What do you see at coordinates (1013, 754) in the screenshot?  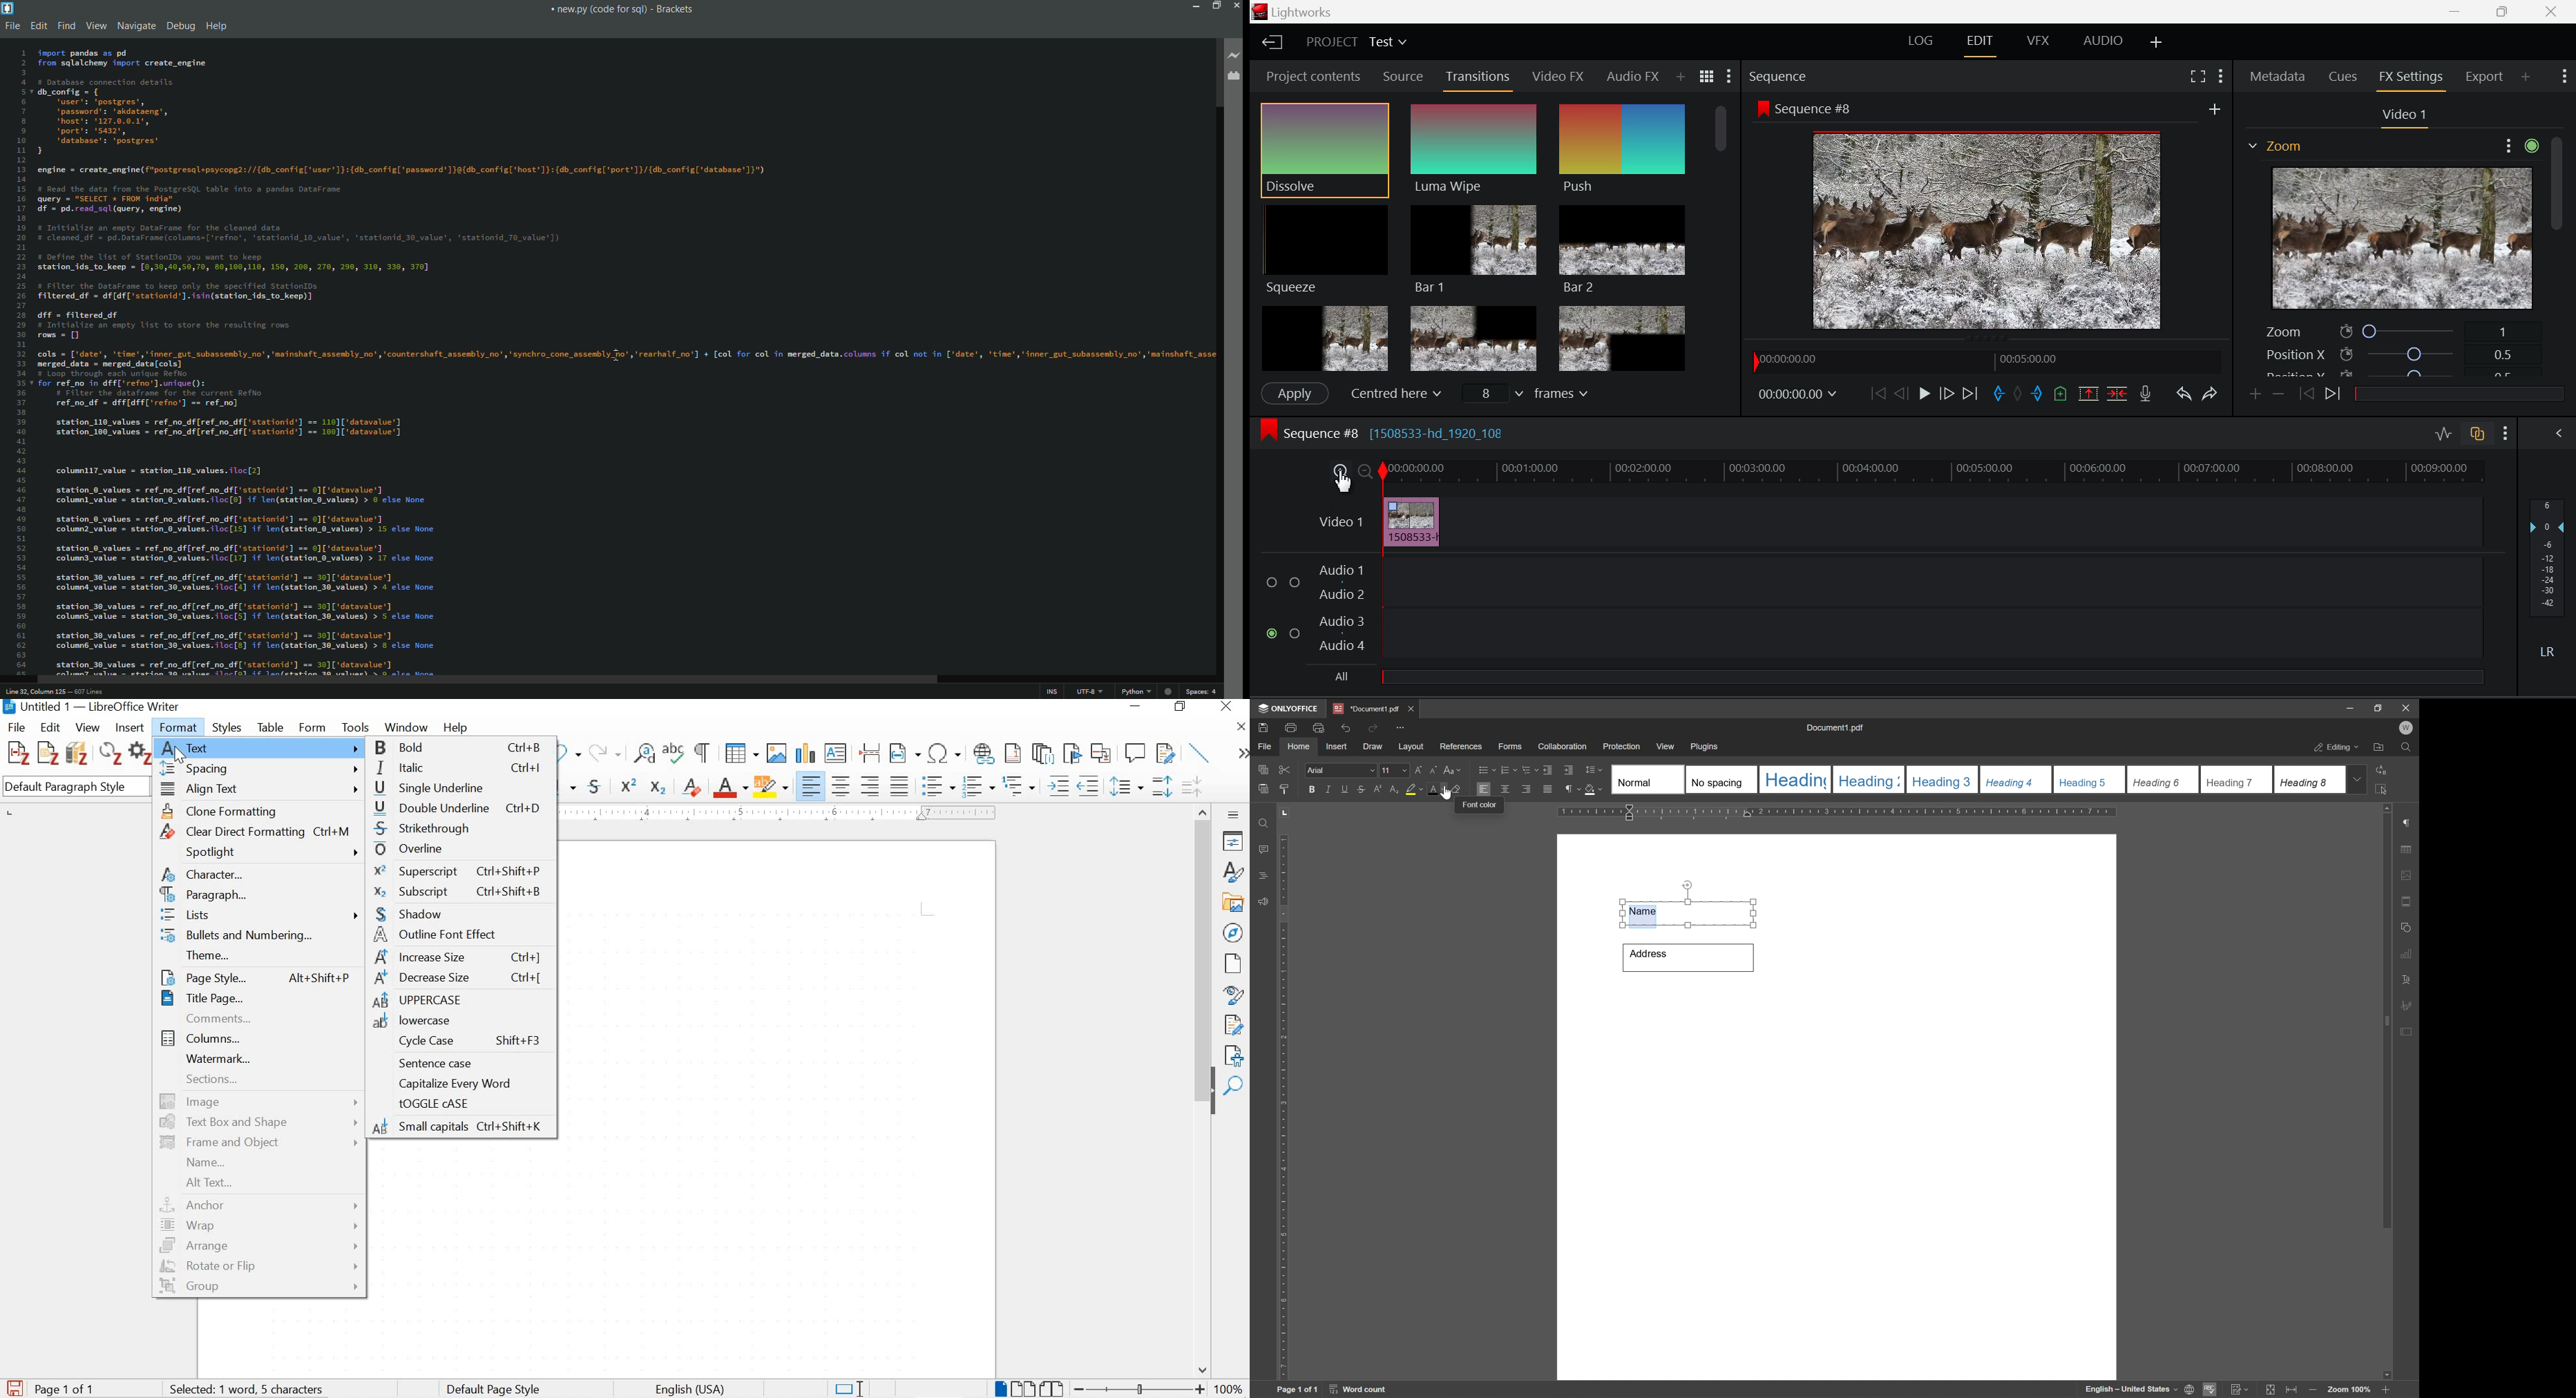 I see `insert endnote` at bounding box center [1013, 754].